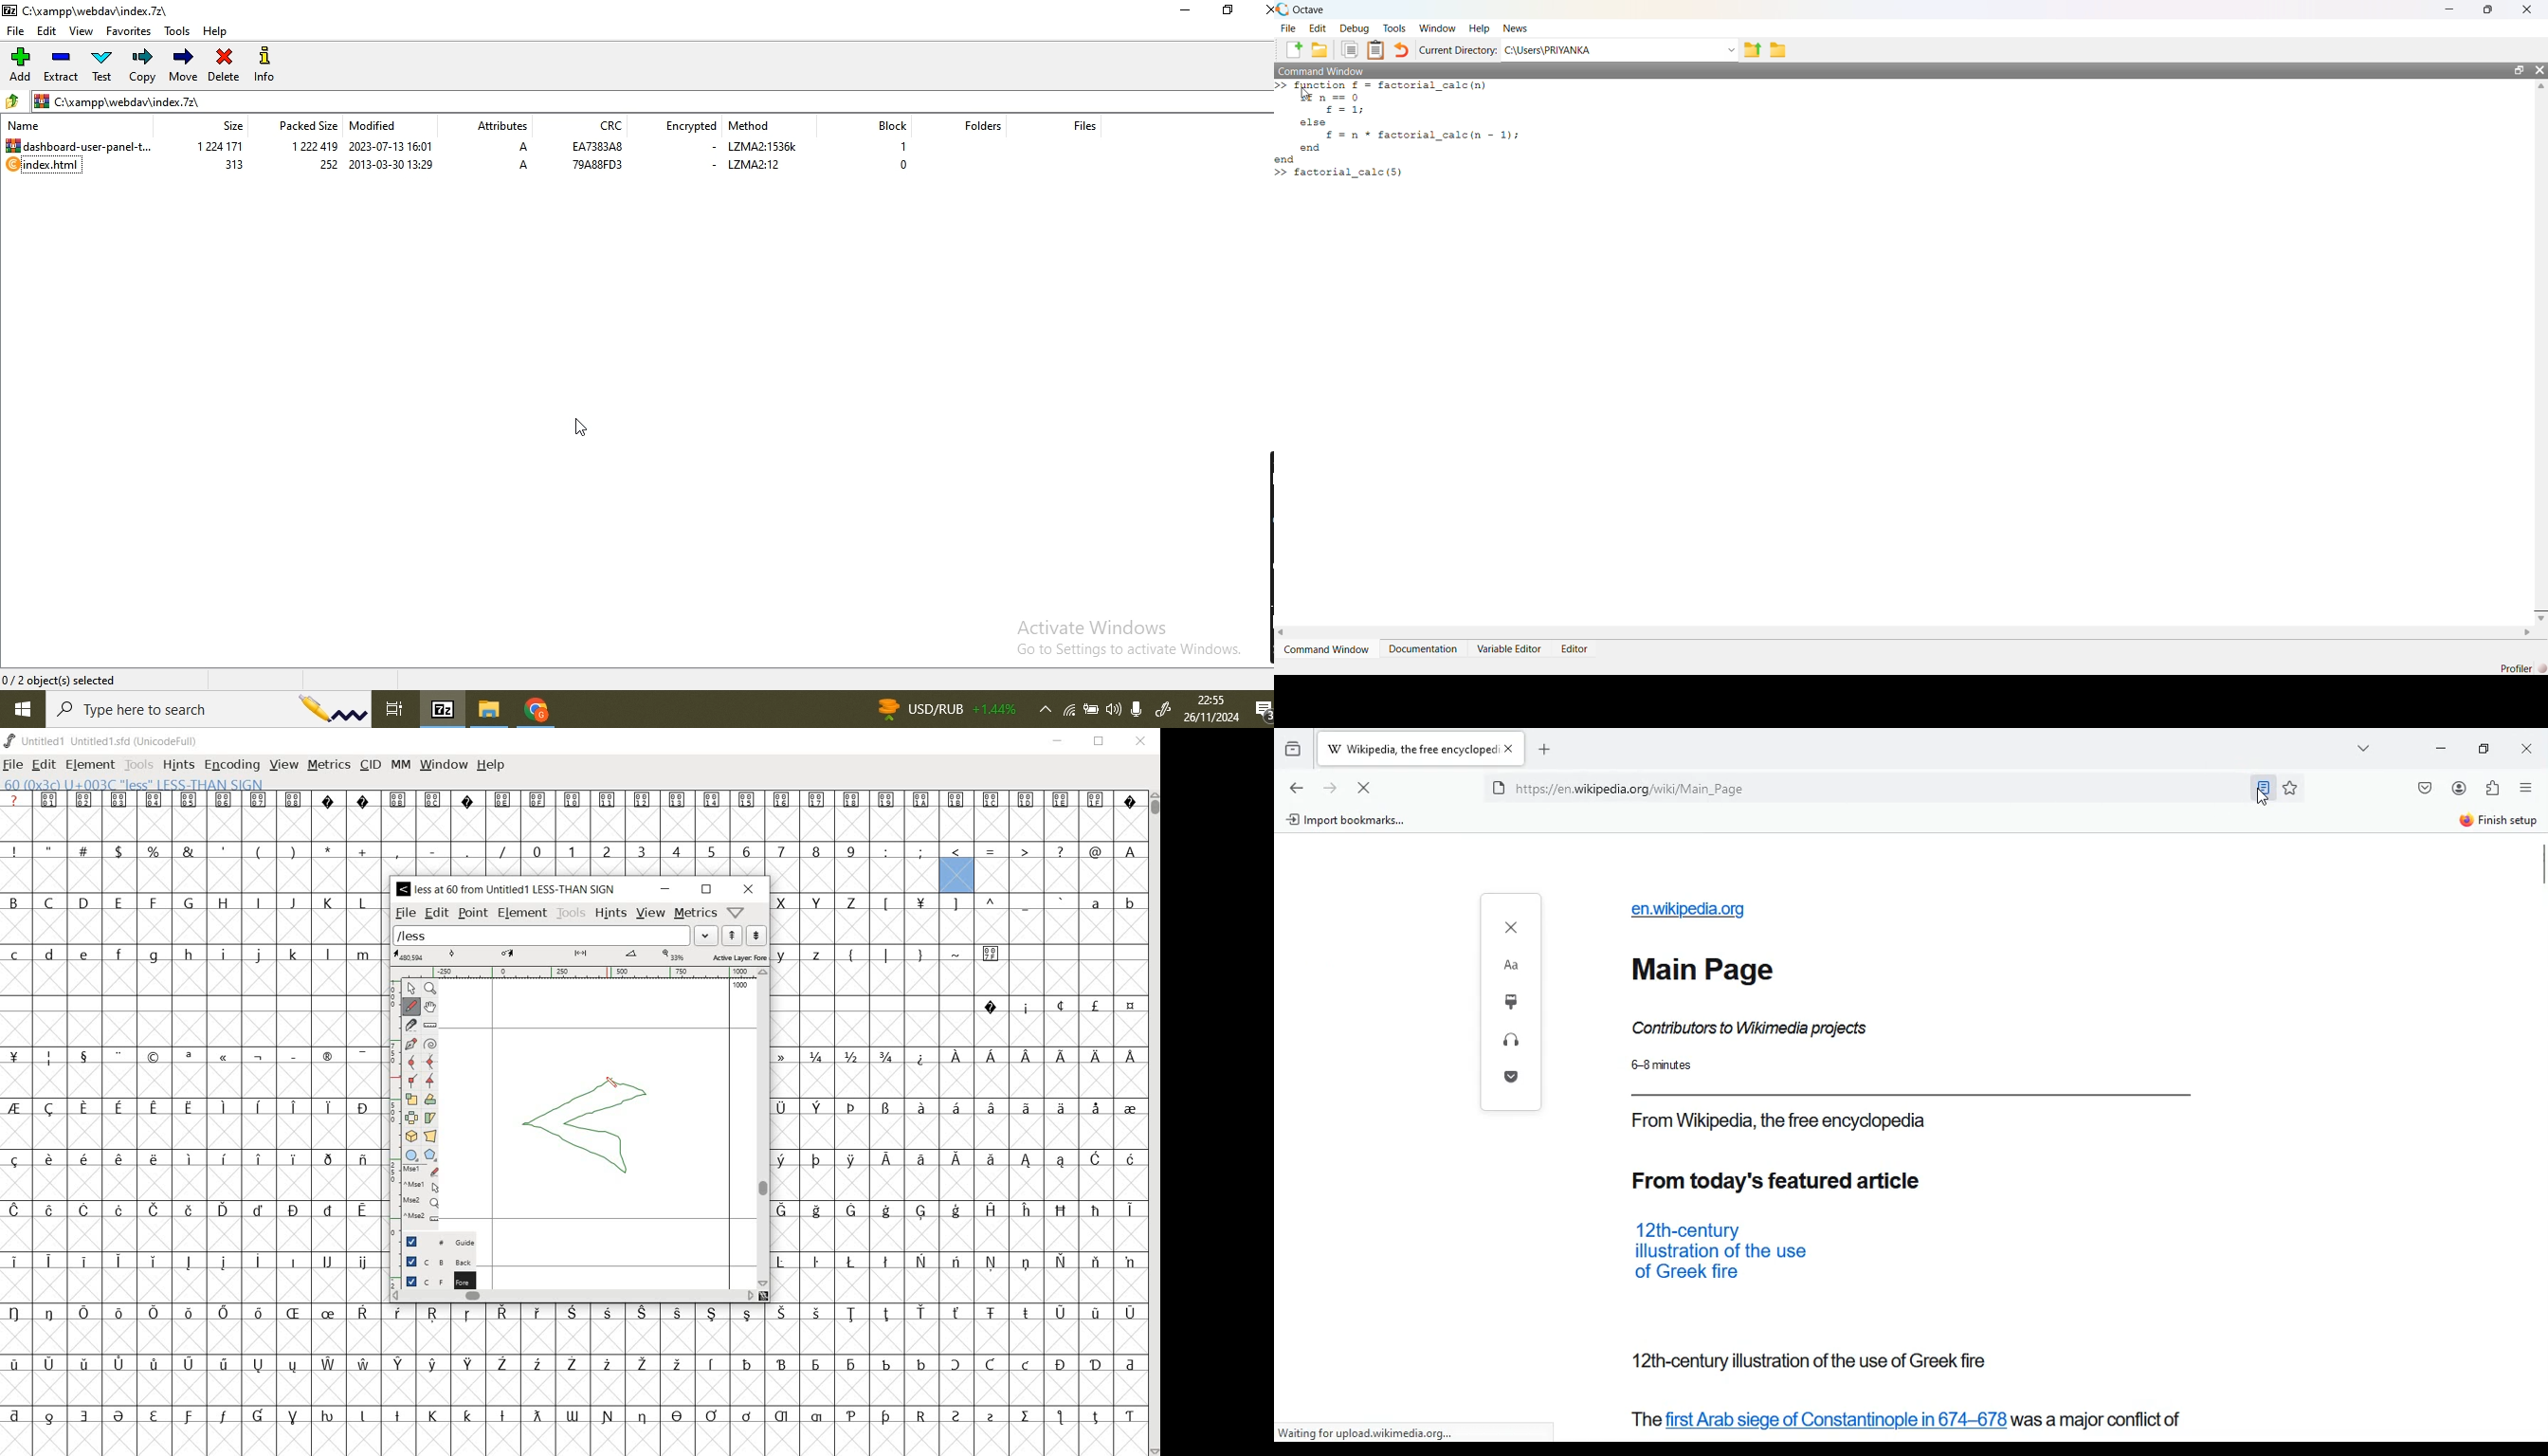  Describe the element at coordinates (959, 1184) in the screenshot. I see `empty cells` at that location.